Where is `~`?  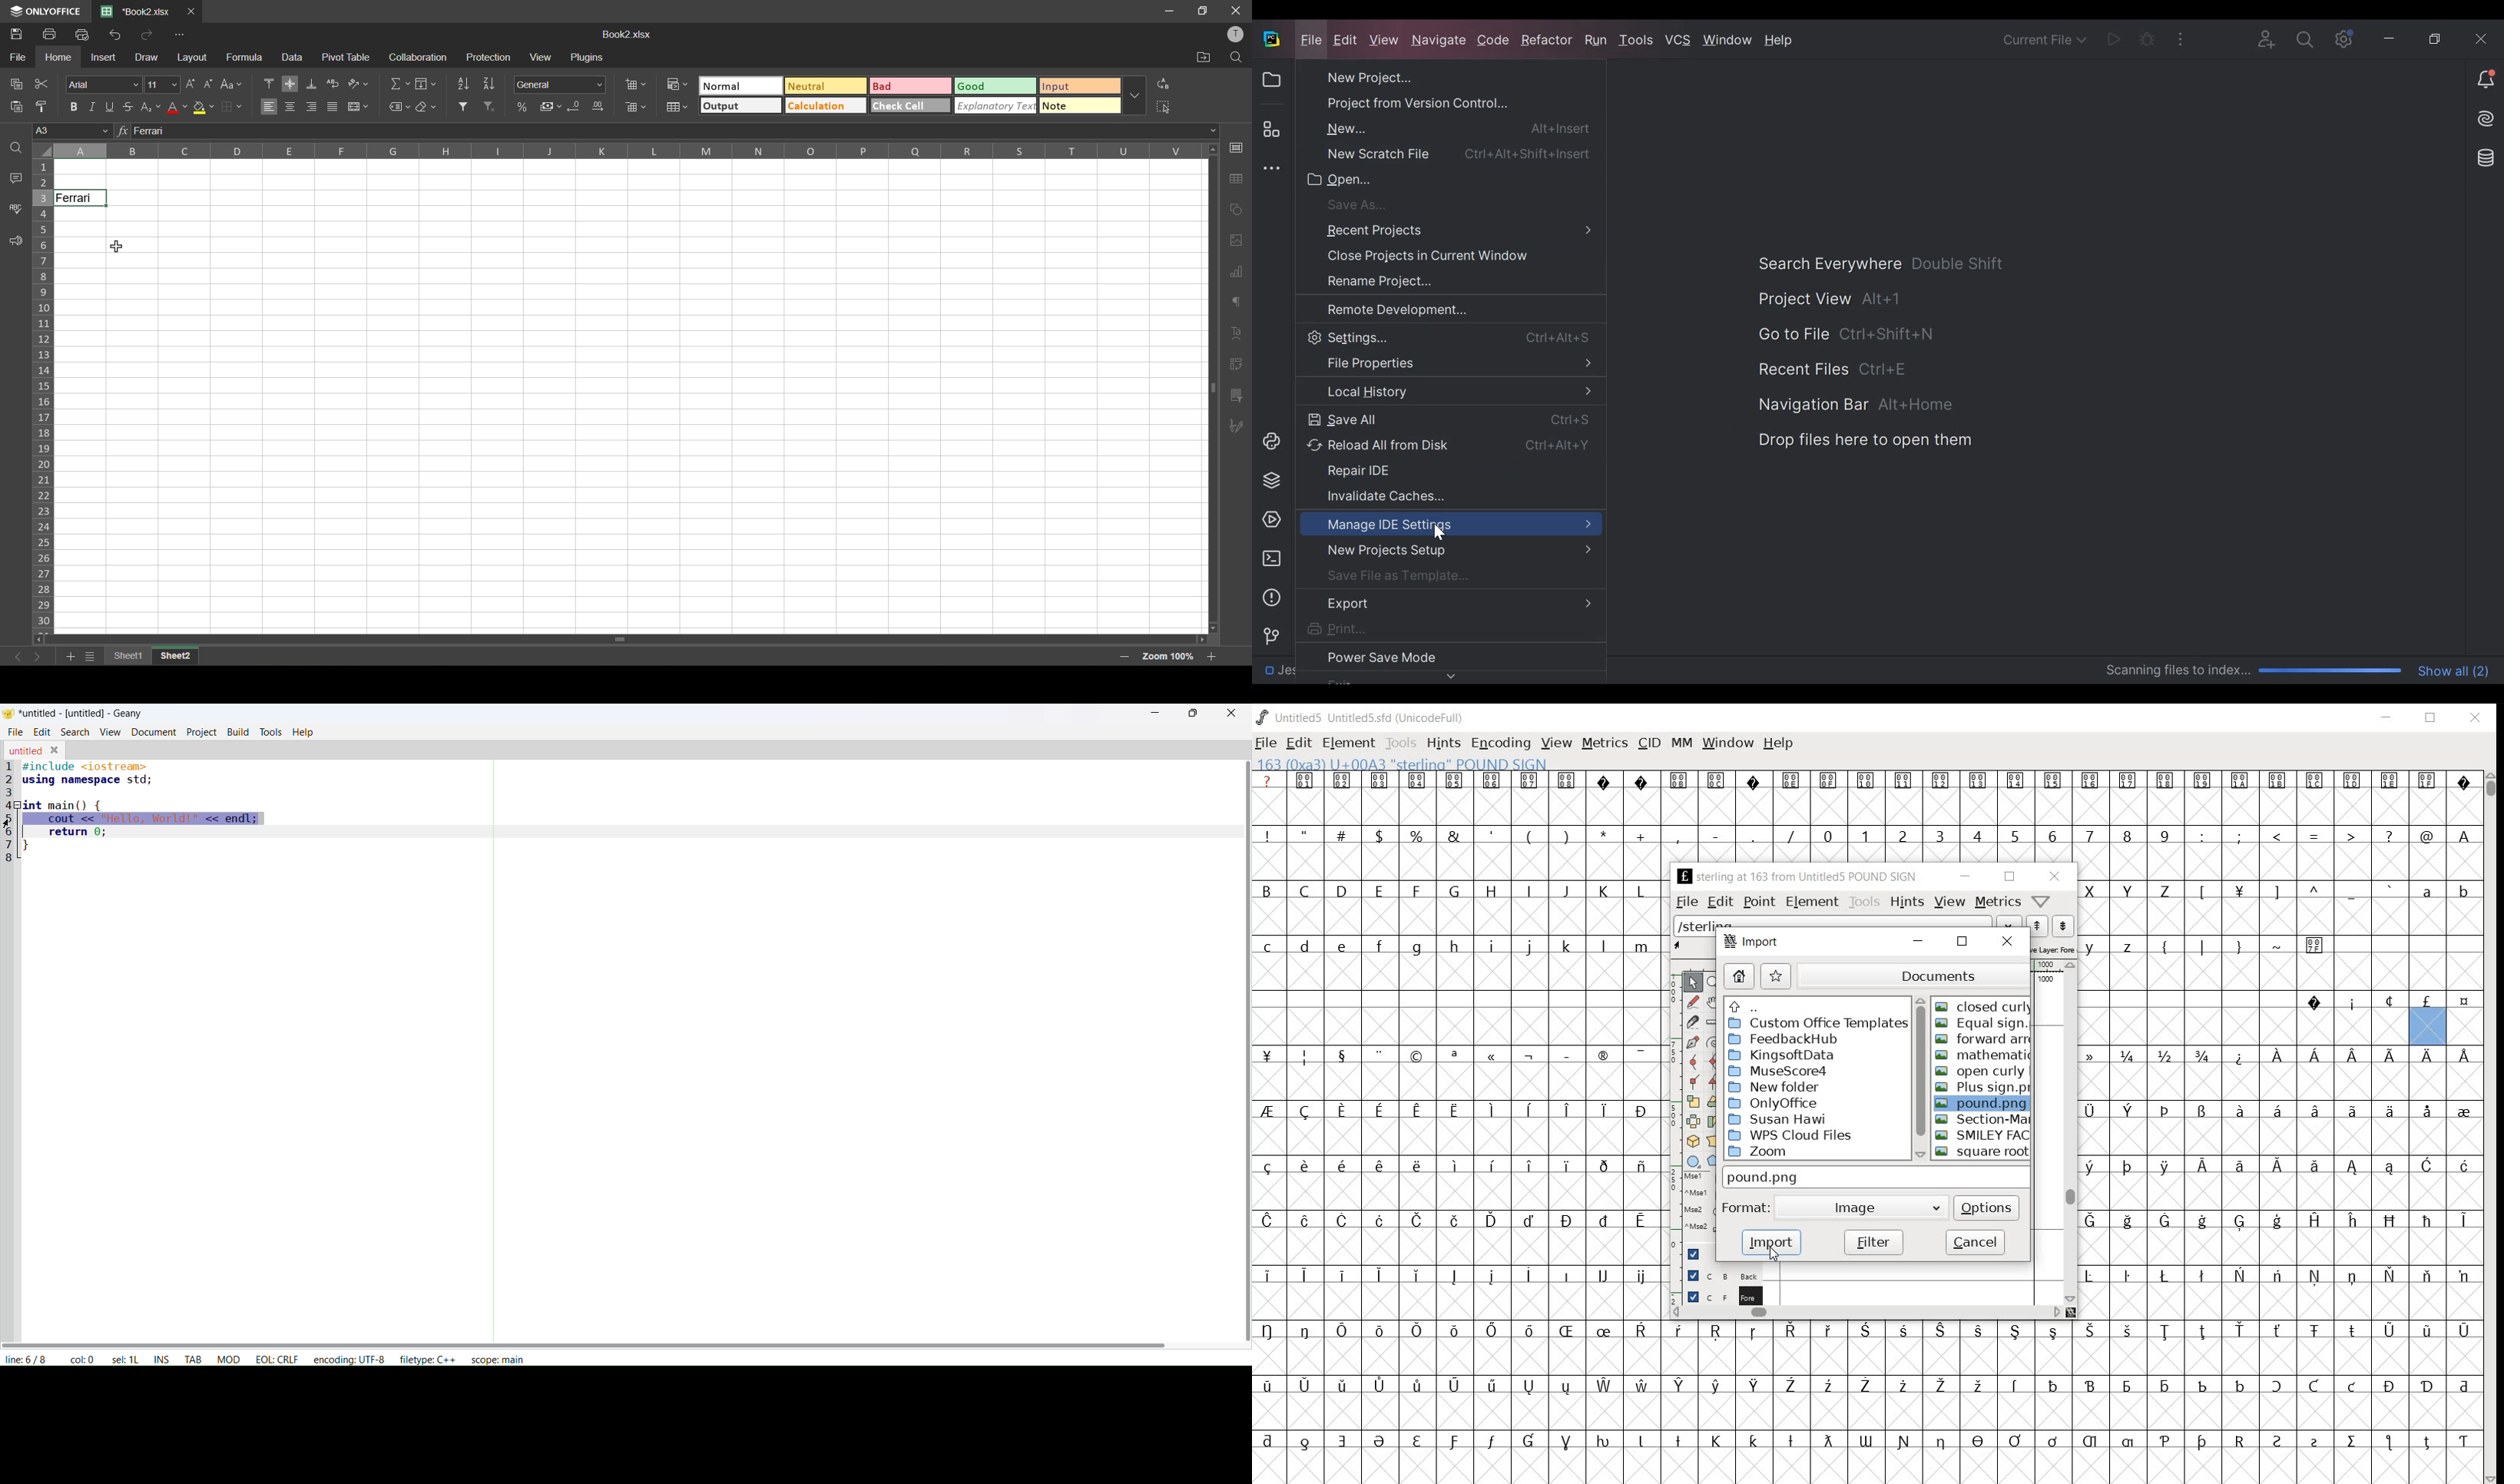
~ is located at coordinates (2277, 945).